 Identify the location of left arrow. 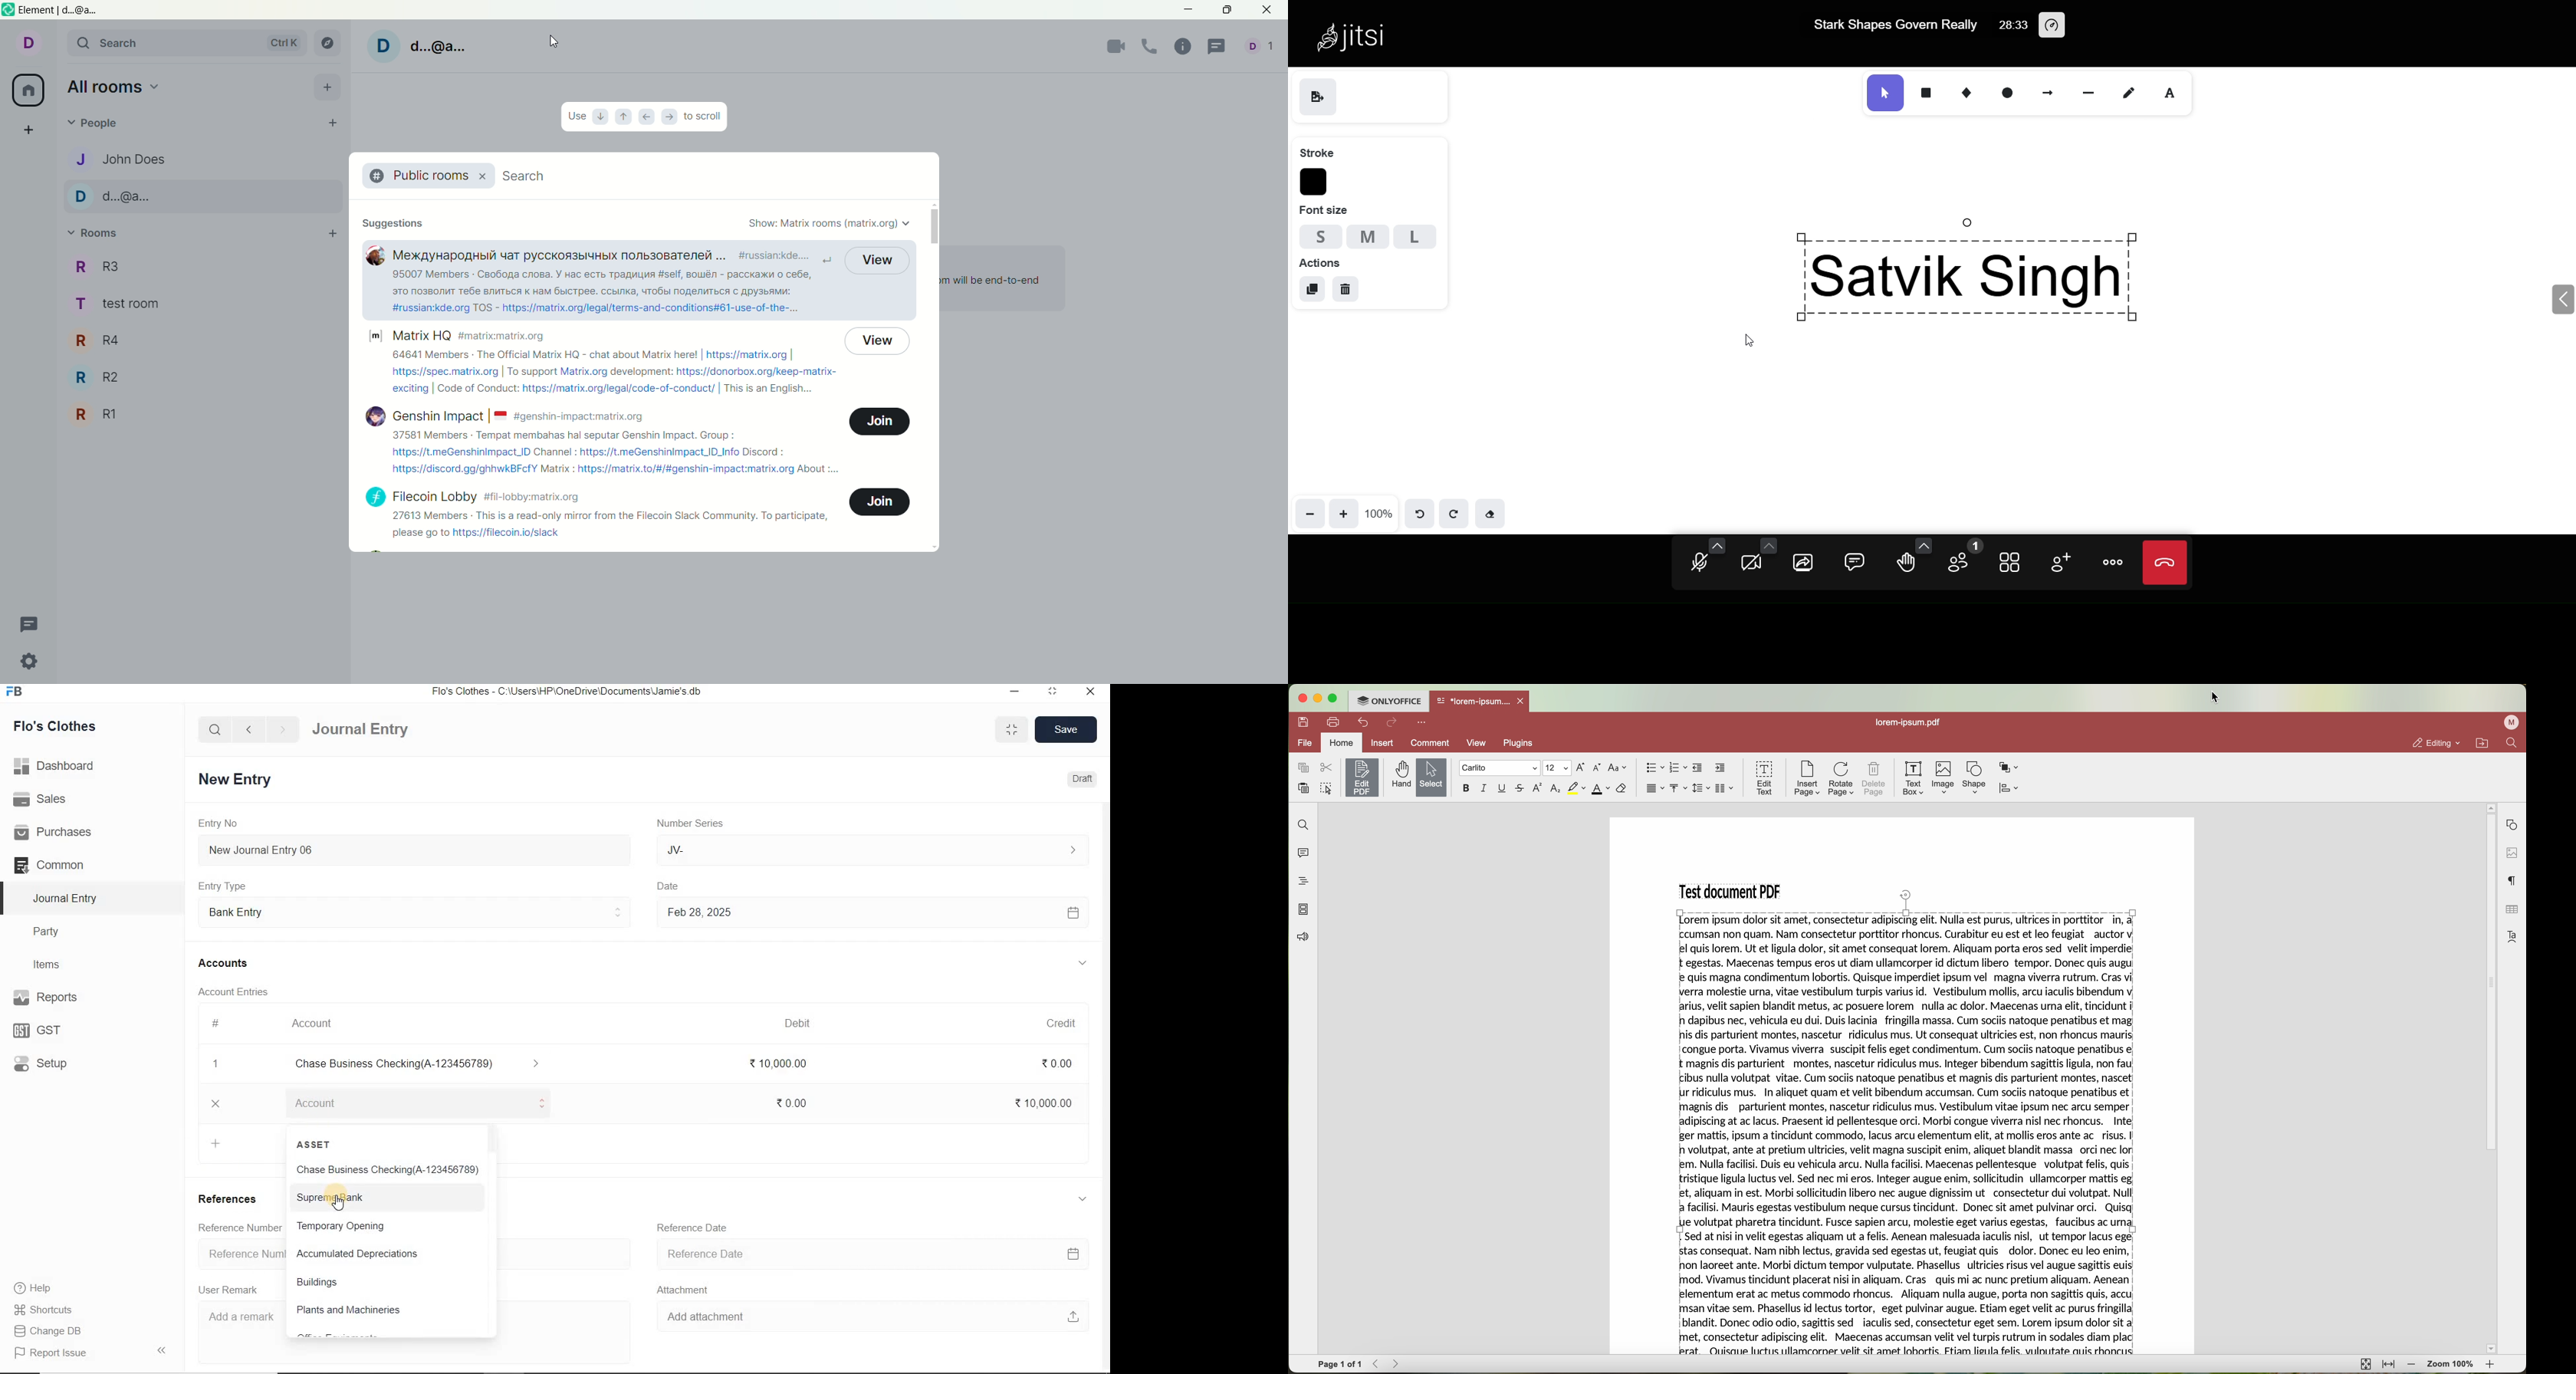
(647, 119).